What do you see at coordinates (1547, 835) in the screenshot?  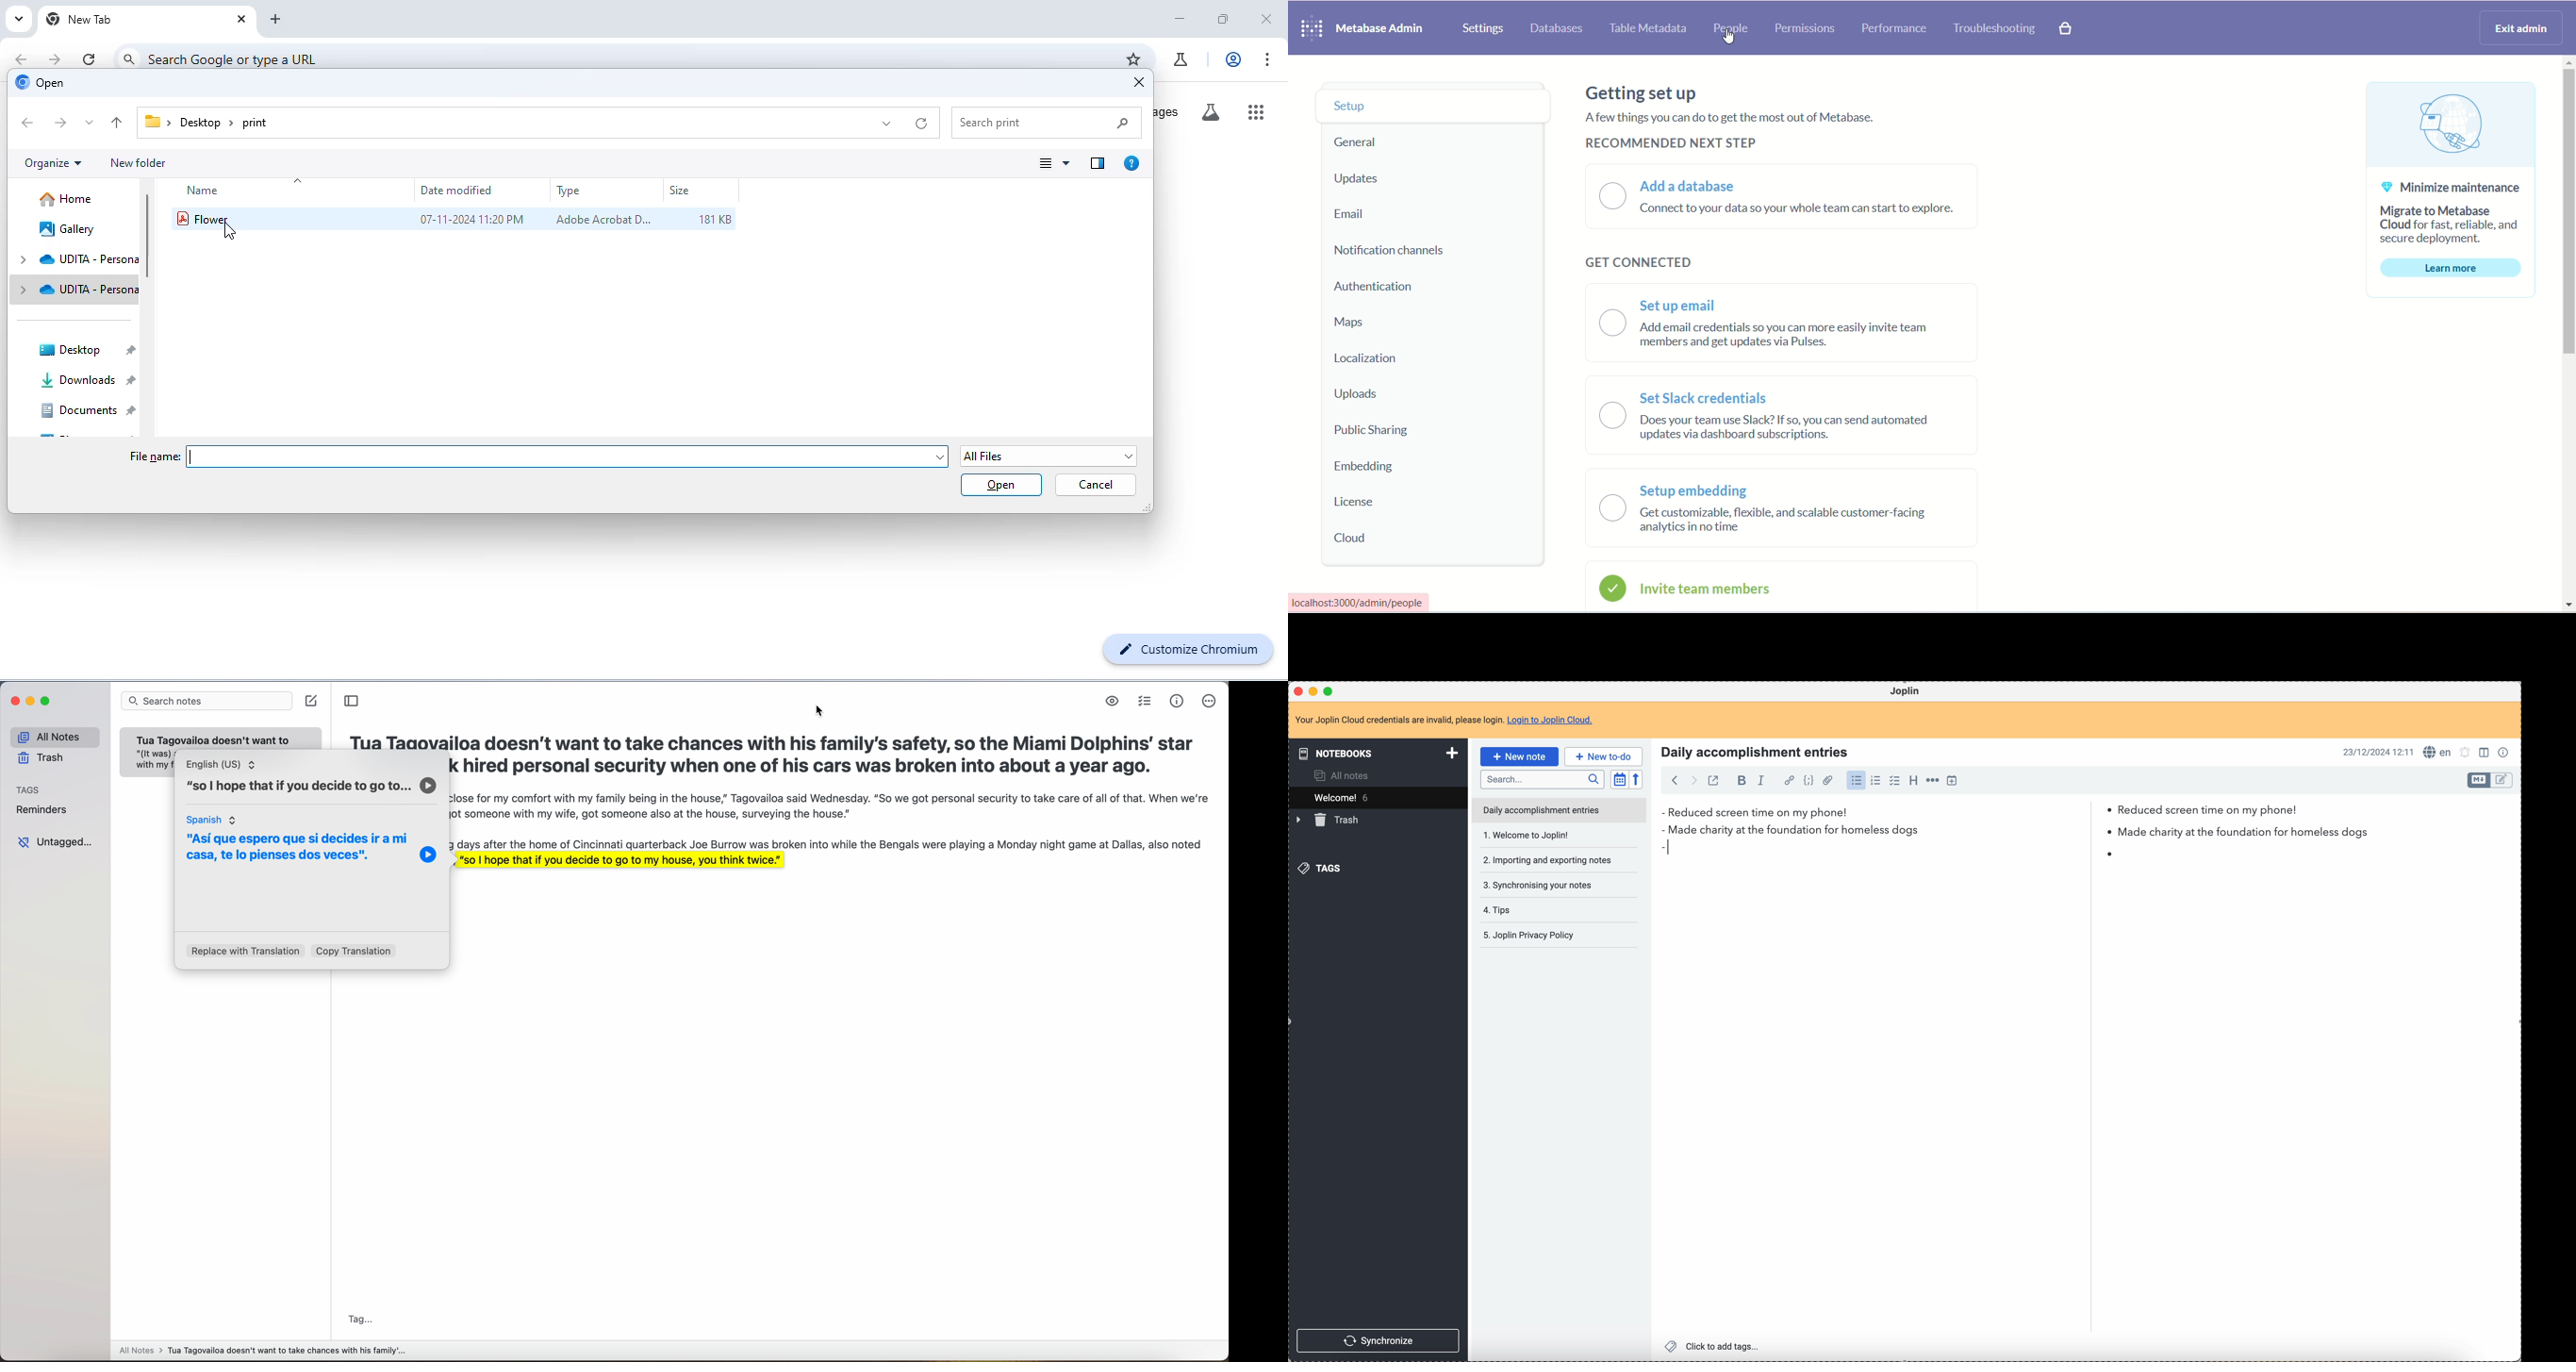 I see `importing and exporting notes` at bounding box center [1547, 835].